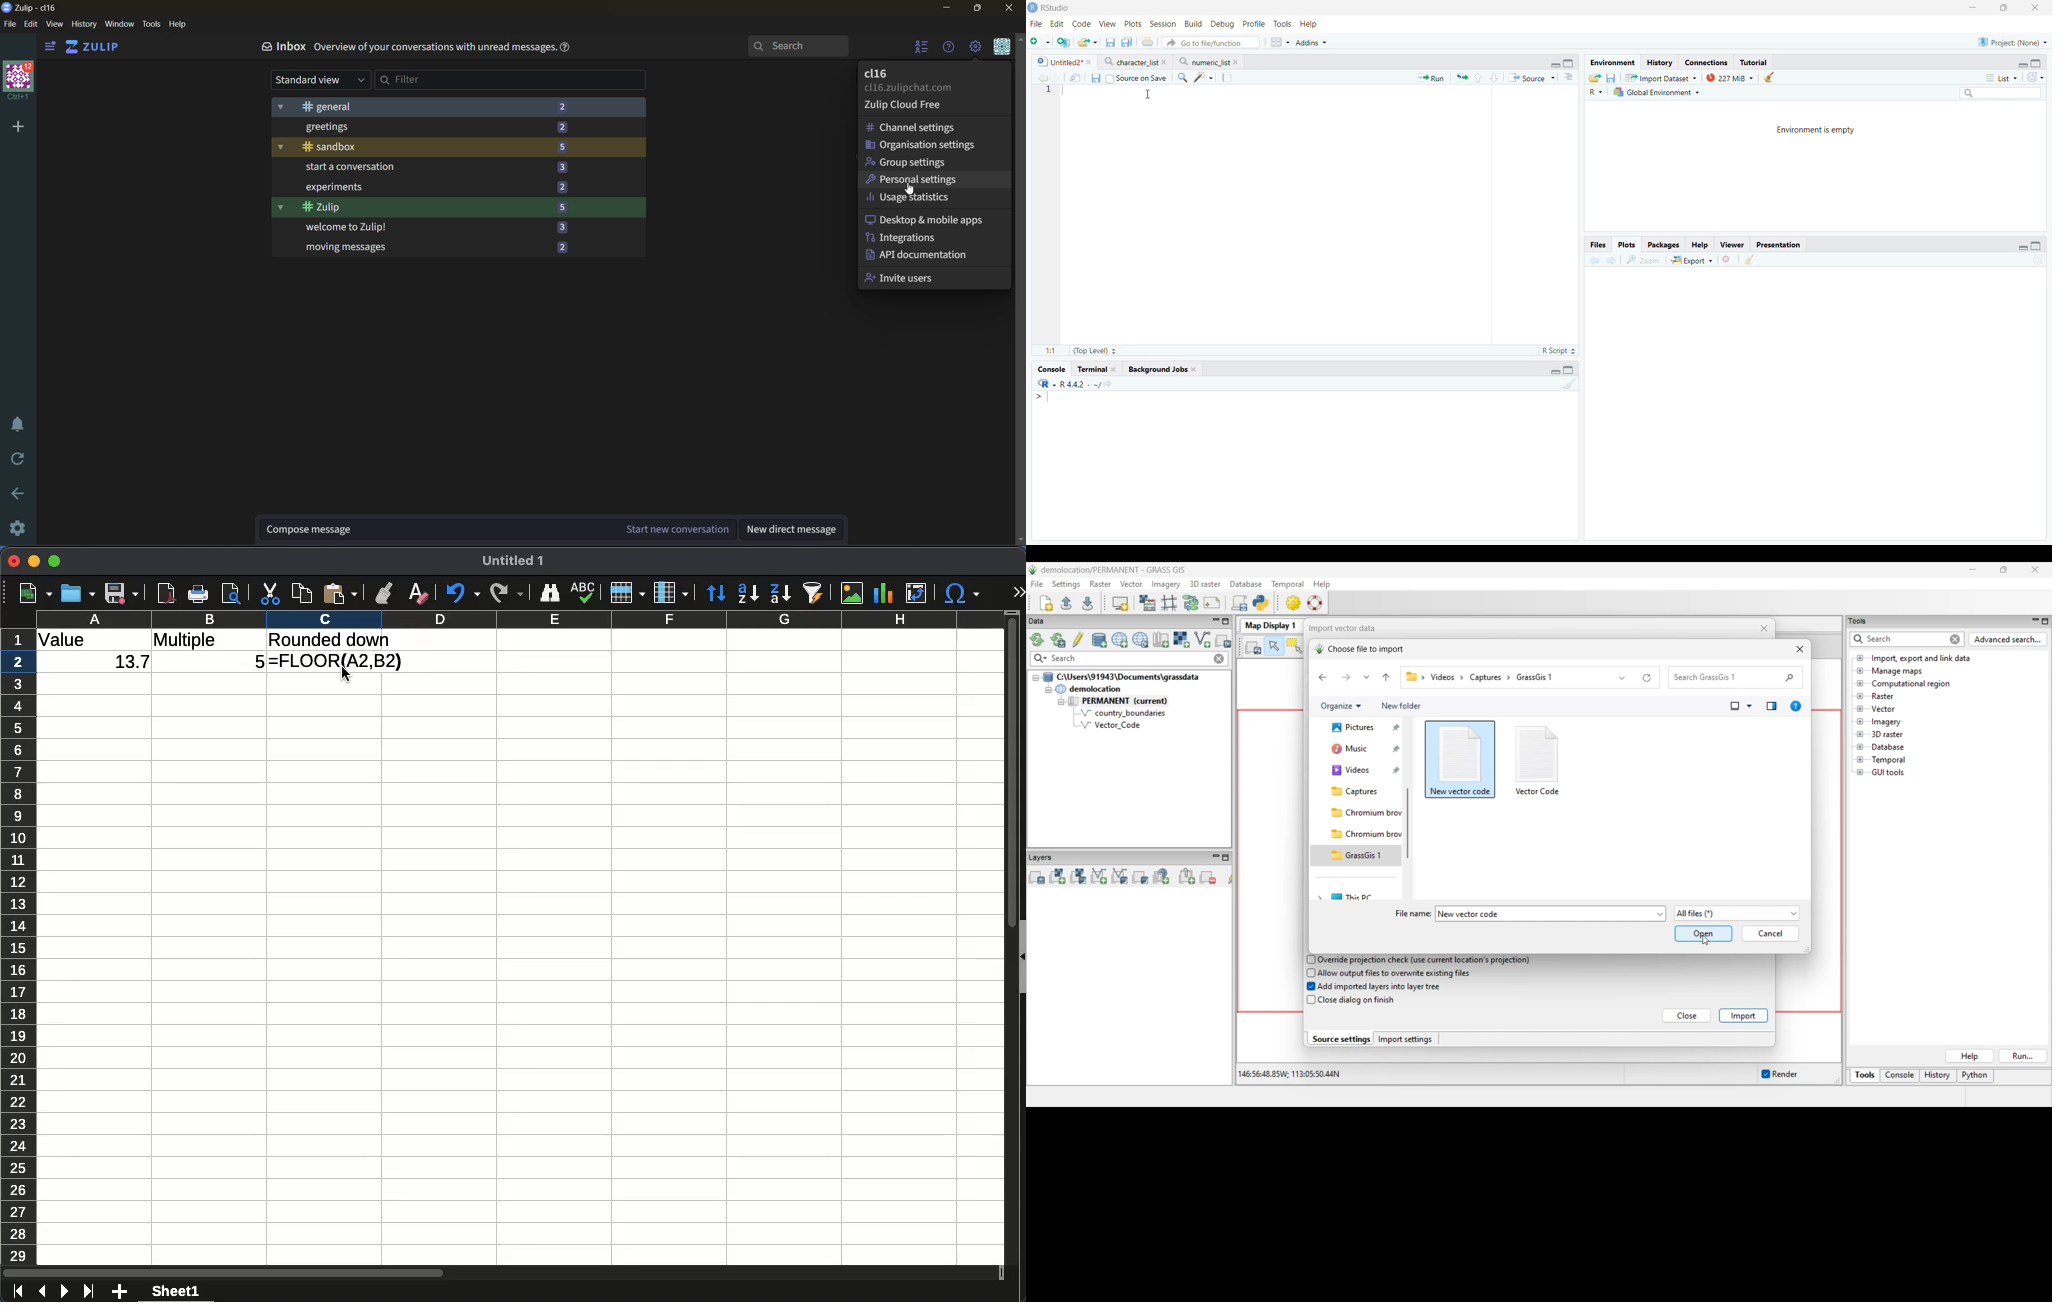 This screenshot has width=2072, height=1316. What do you see at coordinates (2001, 77) in the screenshot?
I see `List` at bounding box center [2001, 77].